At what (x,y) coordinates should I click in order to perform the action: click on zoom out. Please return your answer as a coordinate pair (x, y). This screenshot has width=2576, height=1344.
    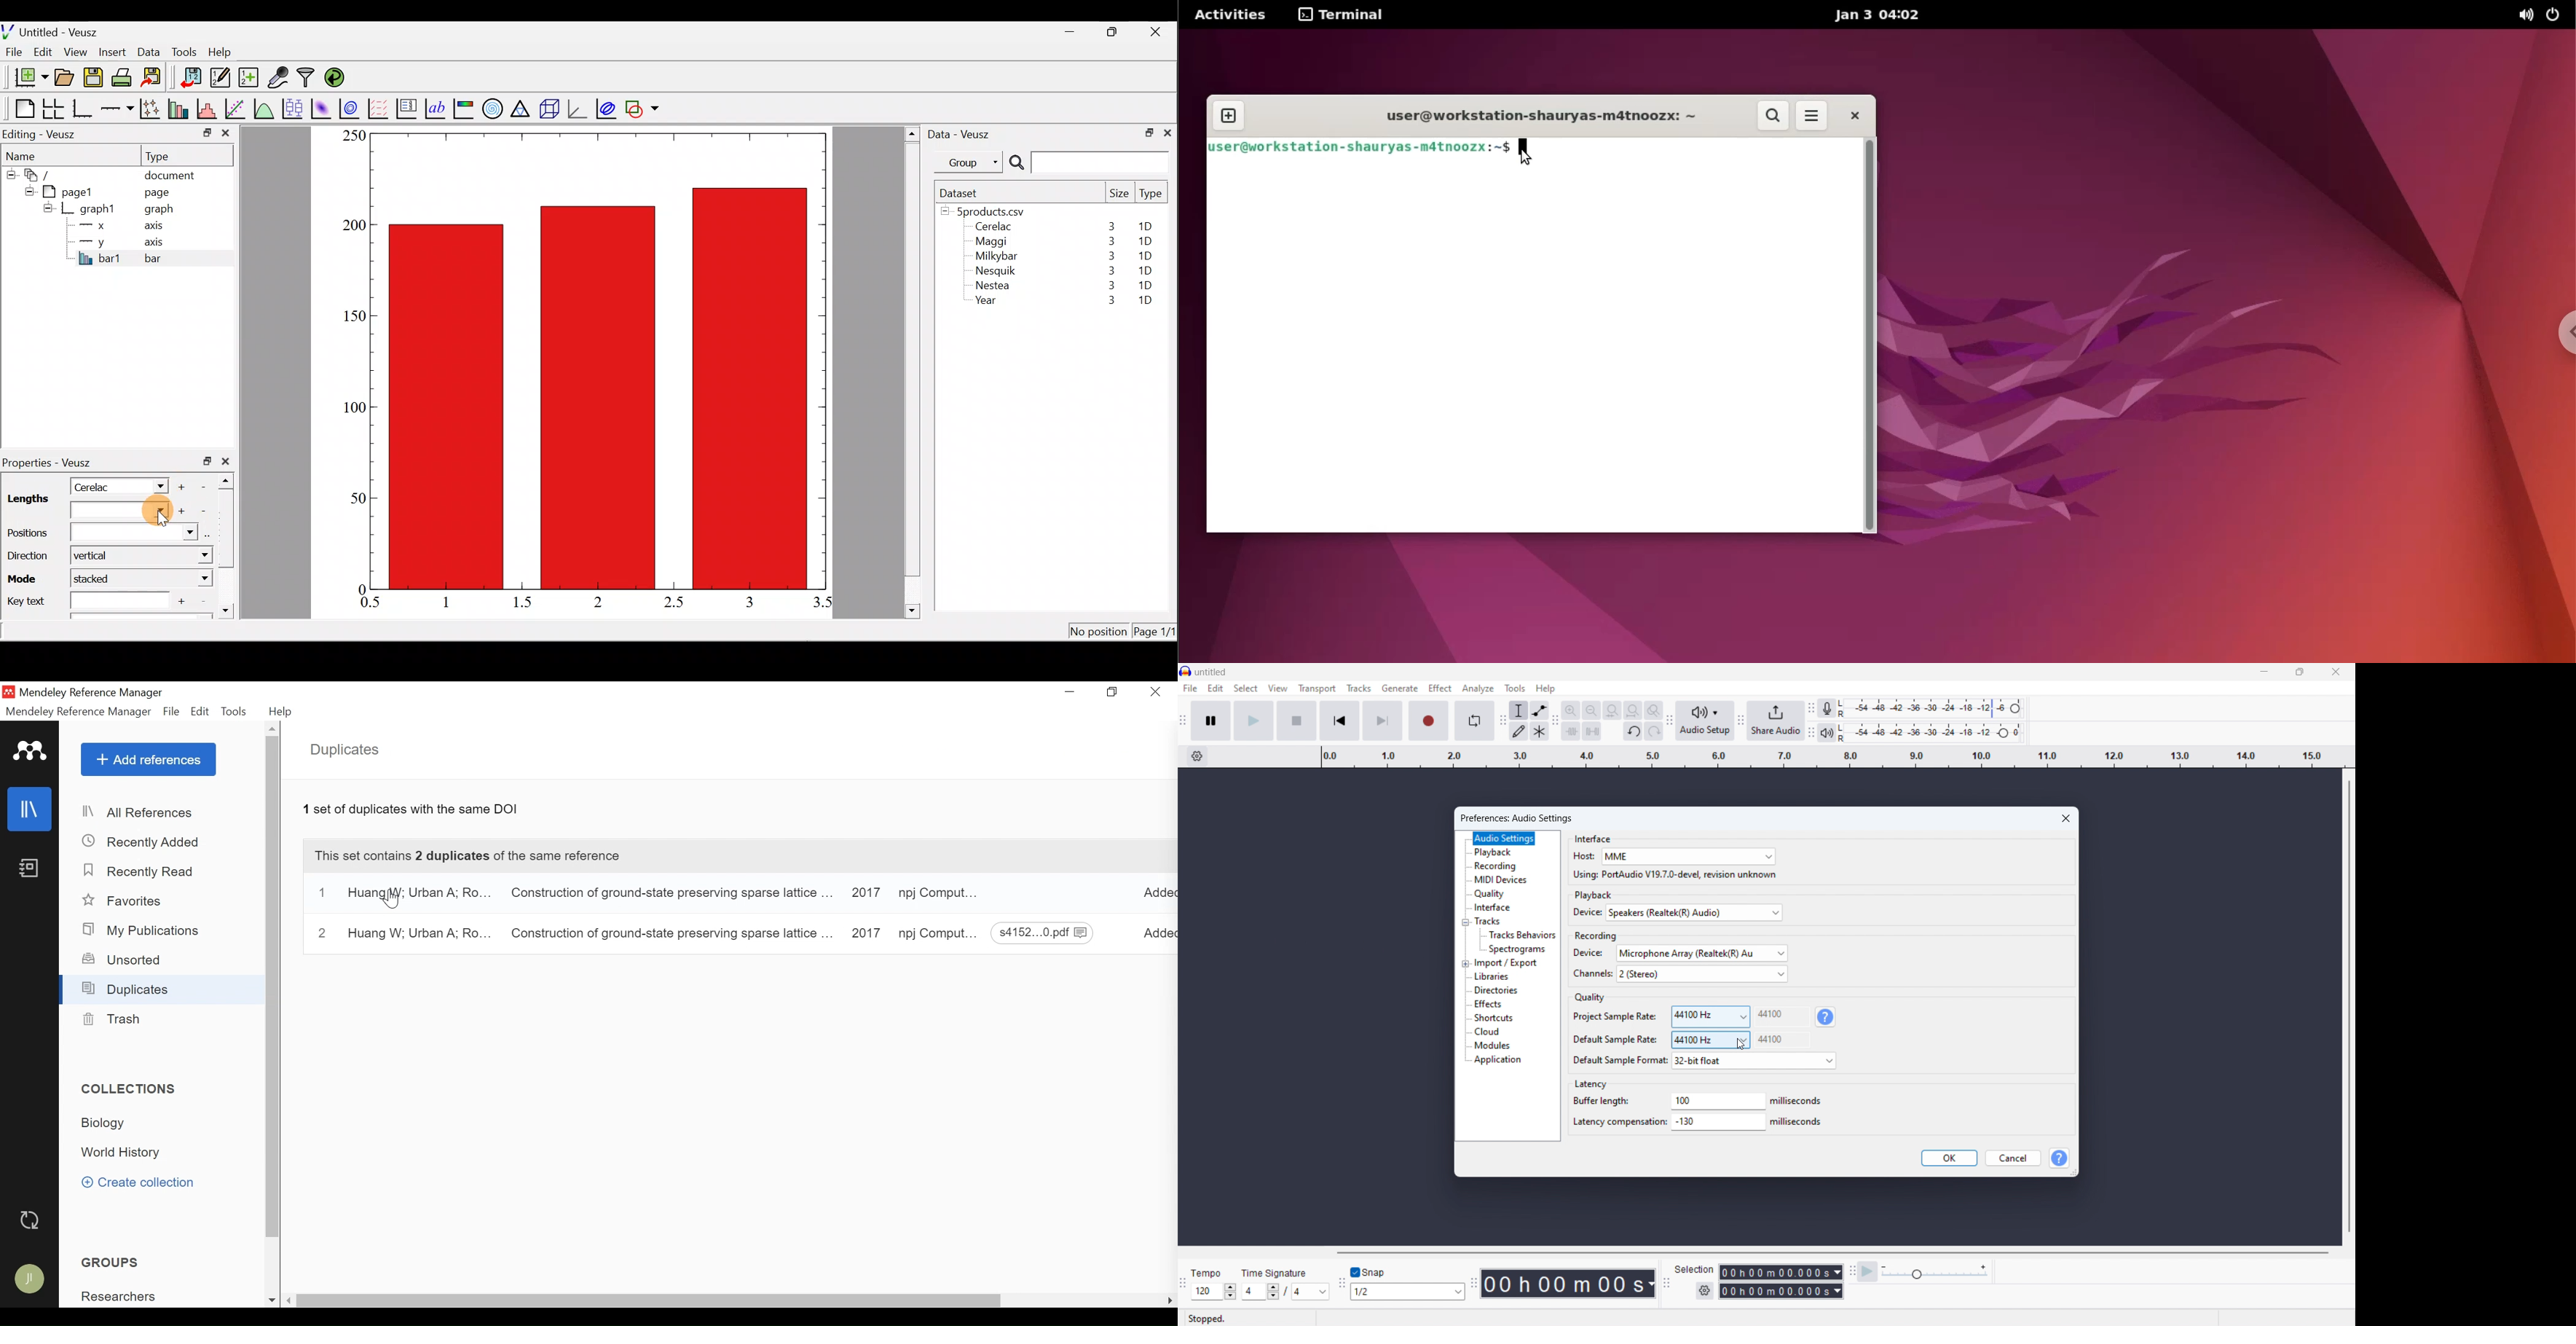
    Looking at the image, I should click on (1592, 711).